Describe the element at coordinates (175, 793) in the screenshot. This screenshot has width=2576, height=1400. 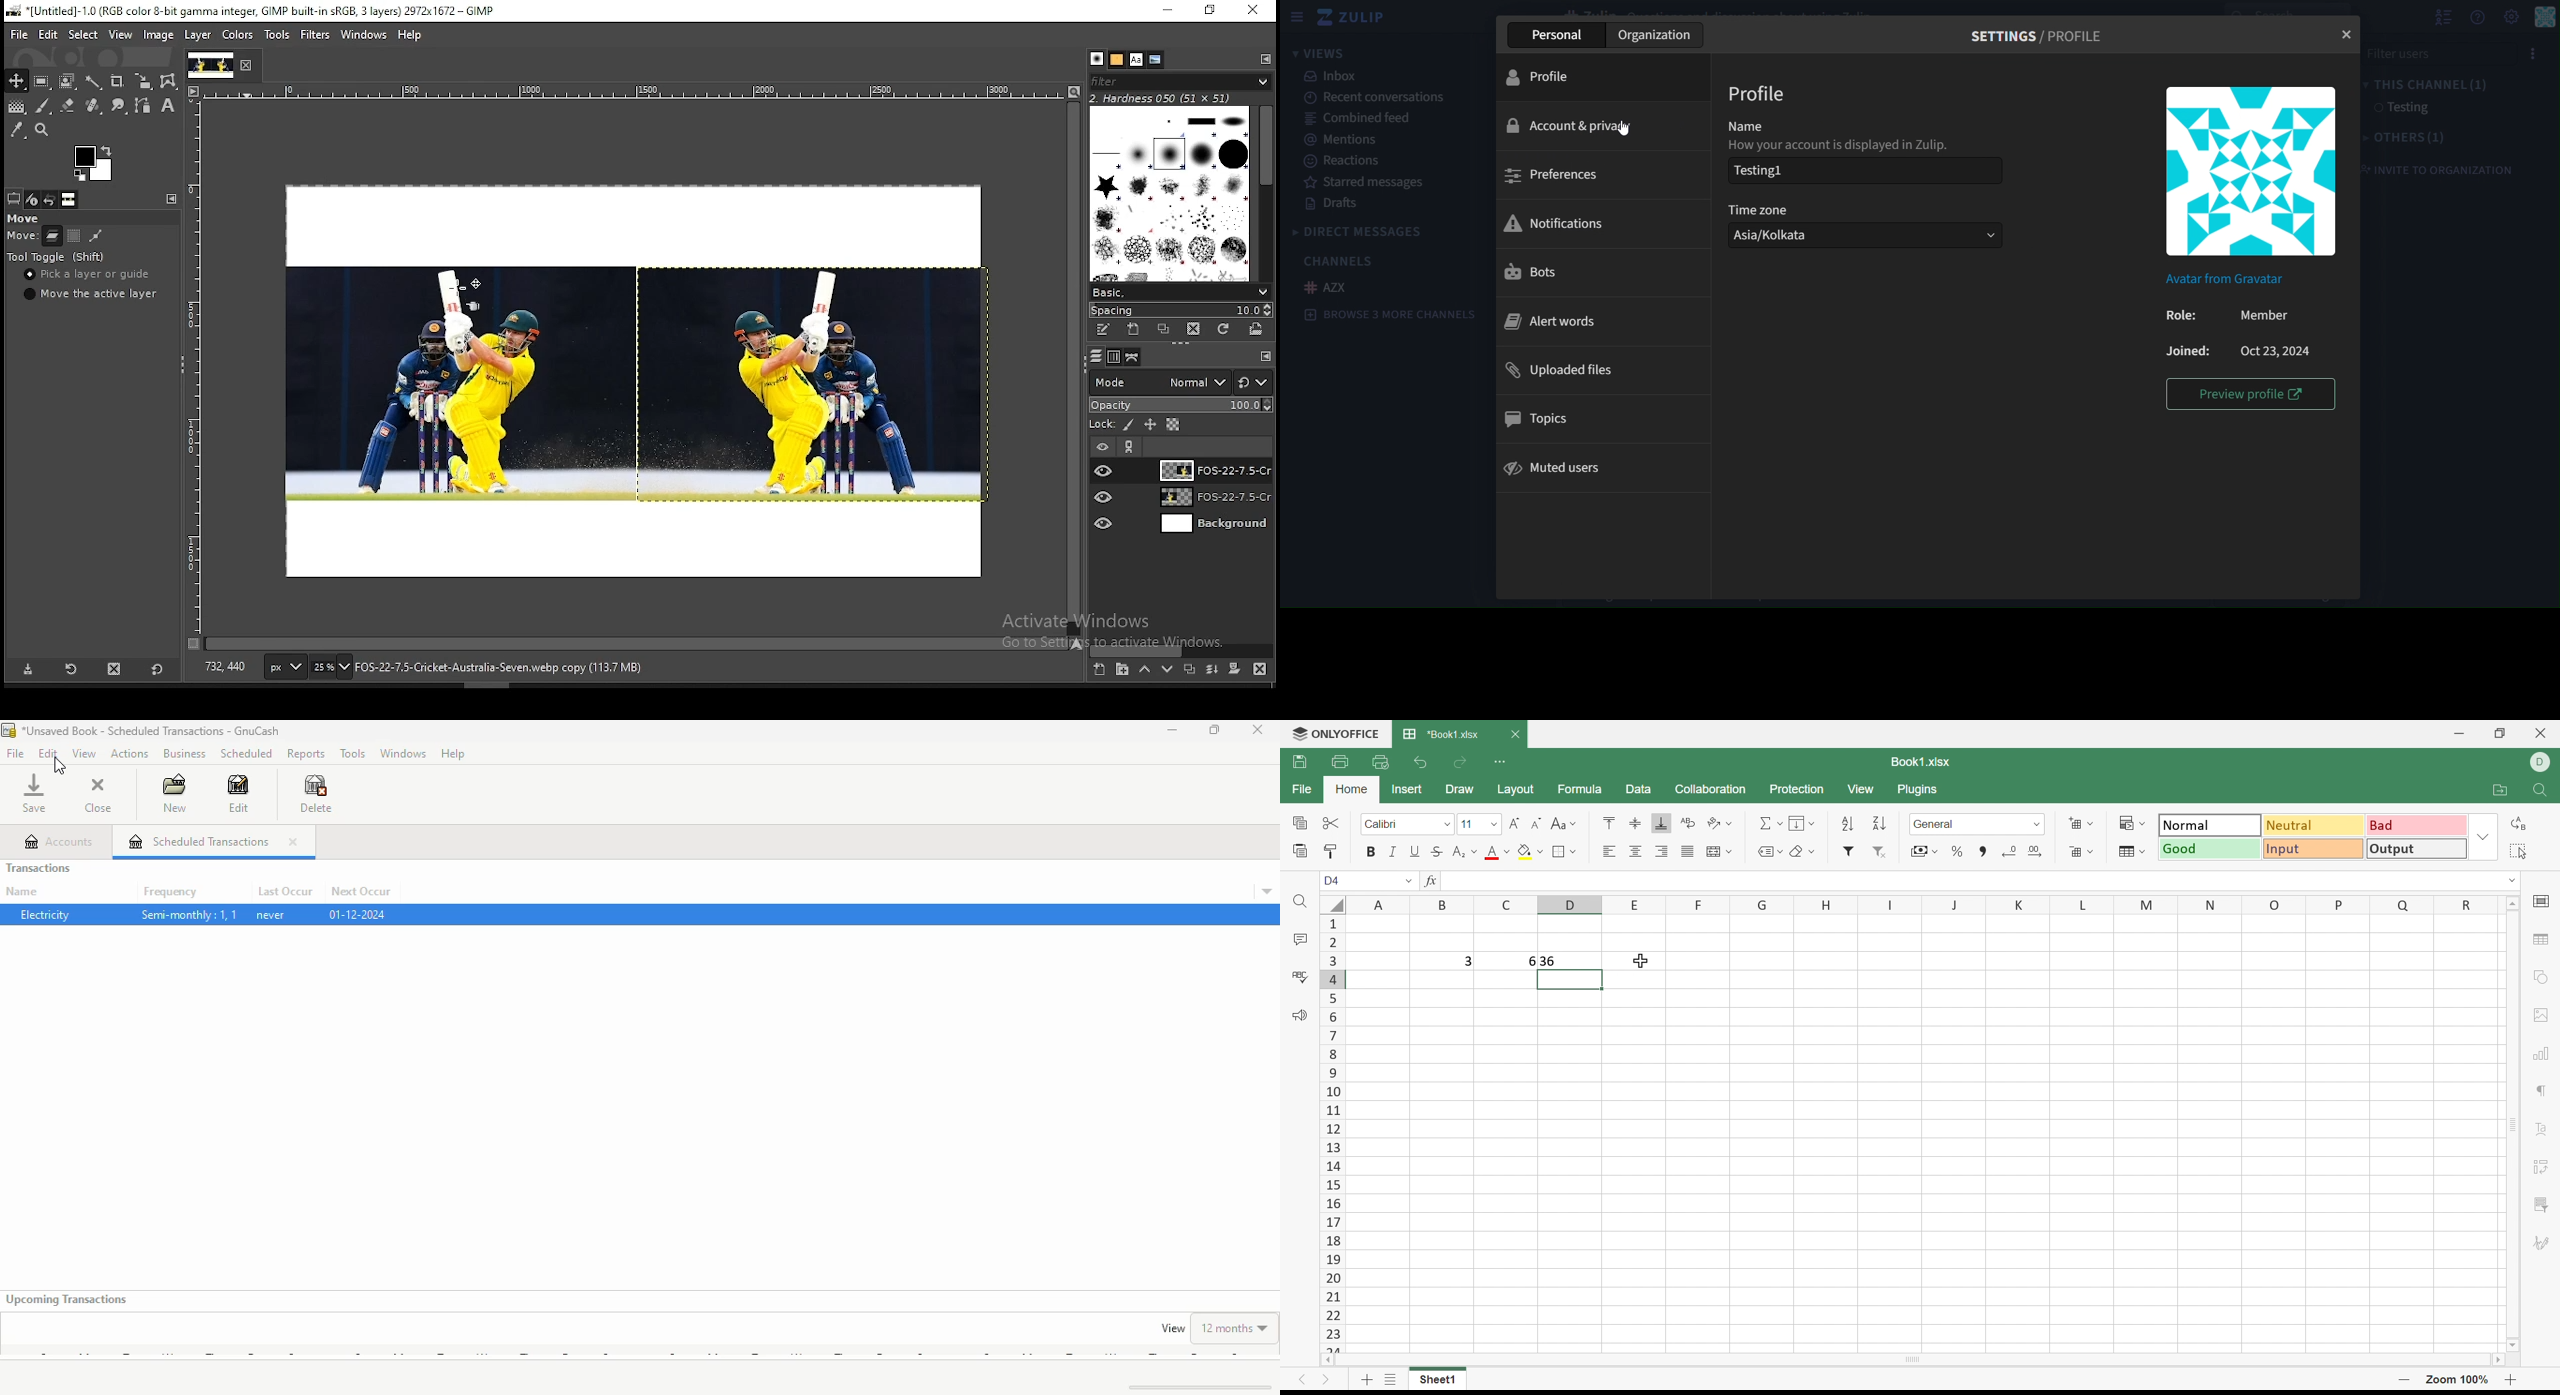
I see `new` at that location.